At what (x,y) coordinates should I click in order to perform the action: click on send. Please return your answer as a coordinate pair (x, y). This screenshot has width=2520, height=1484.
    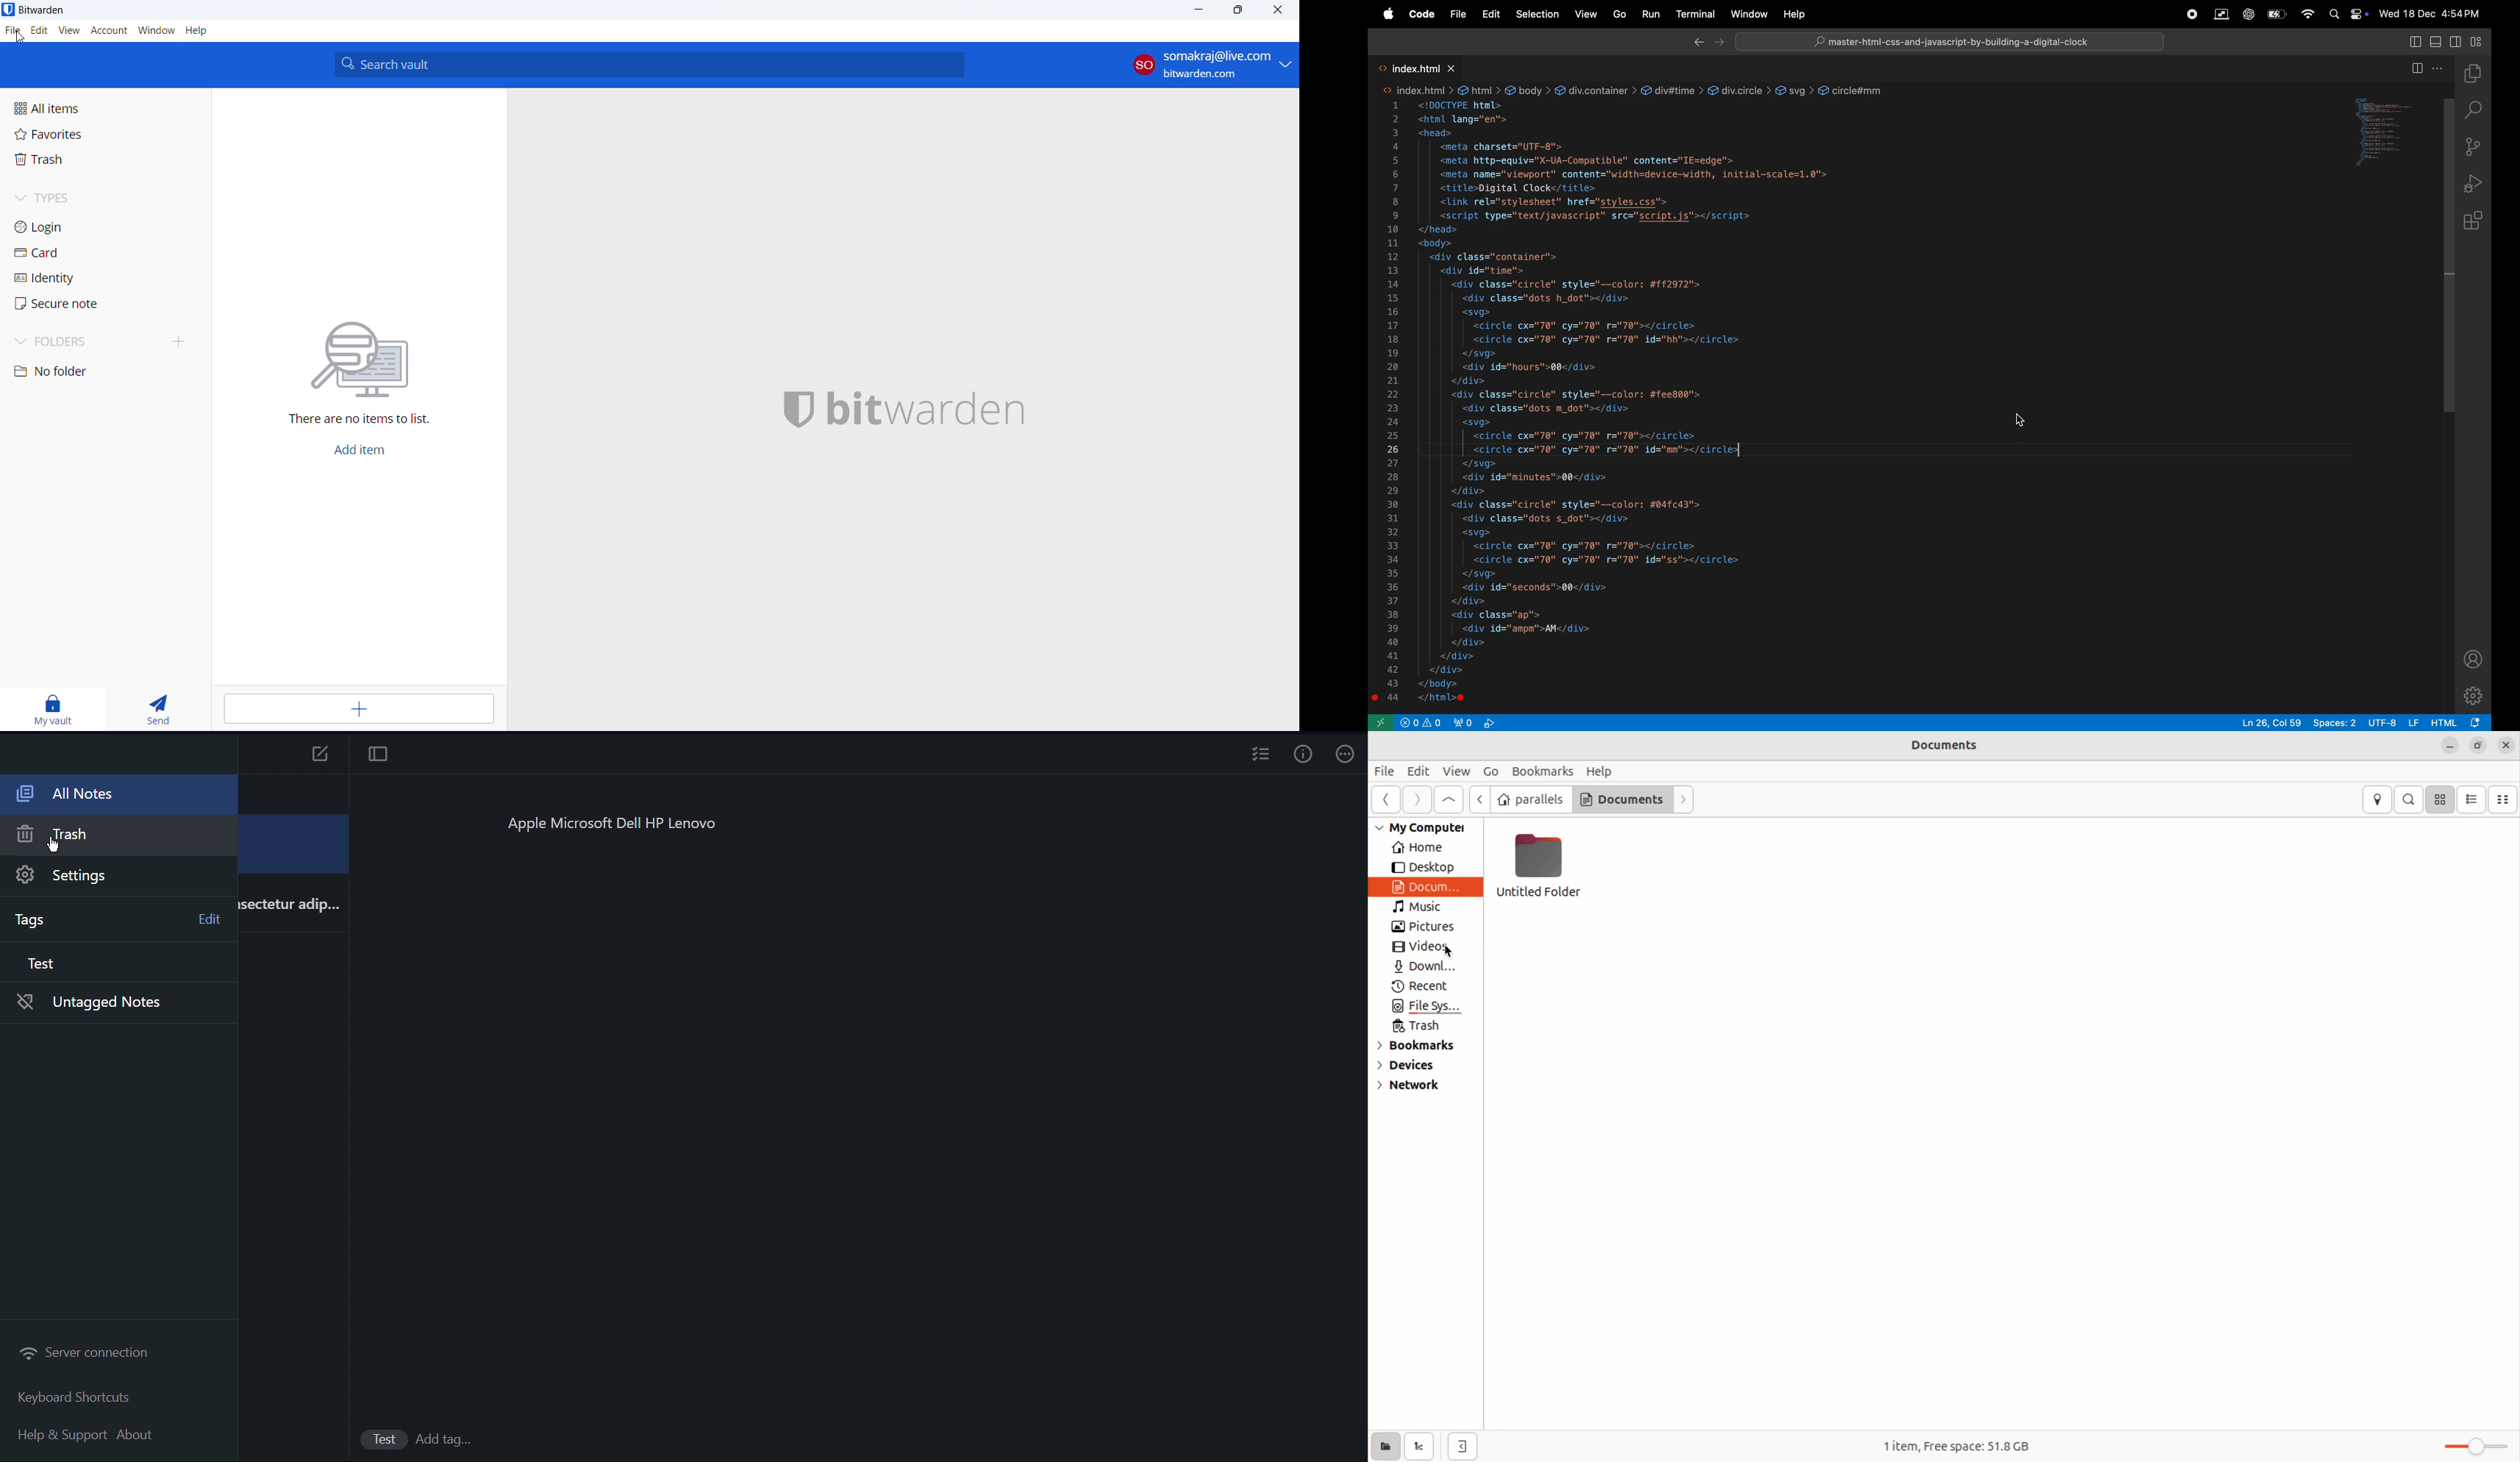
    Looking at the image, I should click on (160, 709).